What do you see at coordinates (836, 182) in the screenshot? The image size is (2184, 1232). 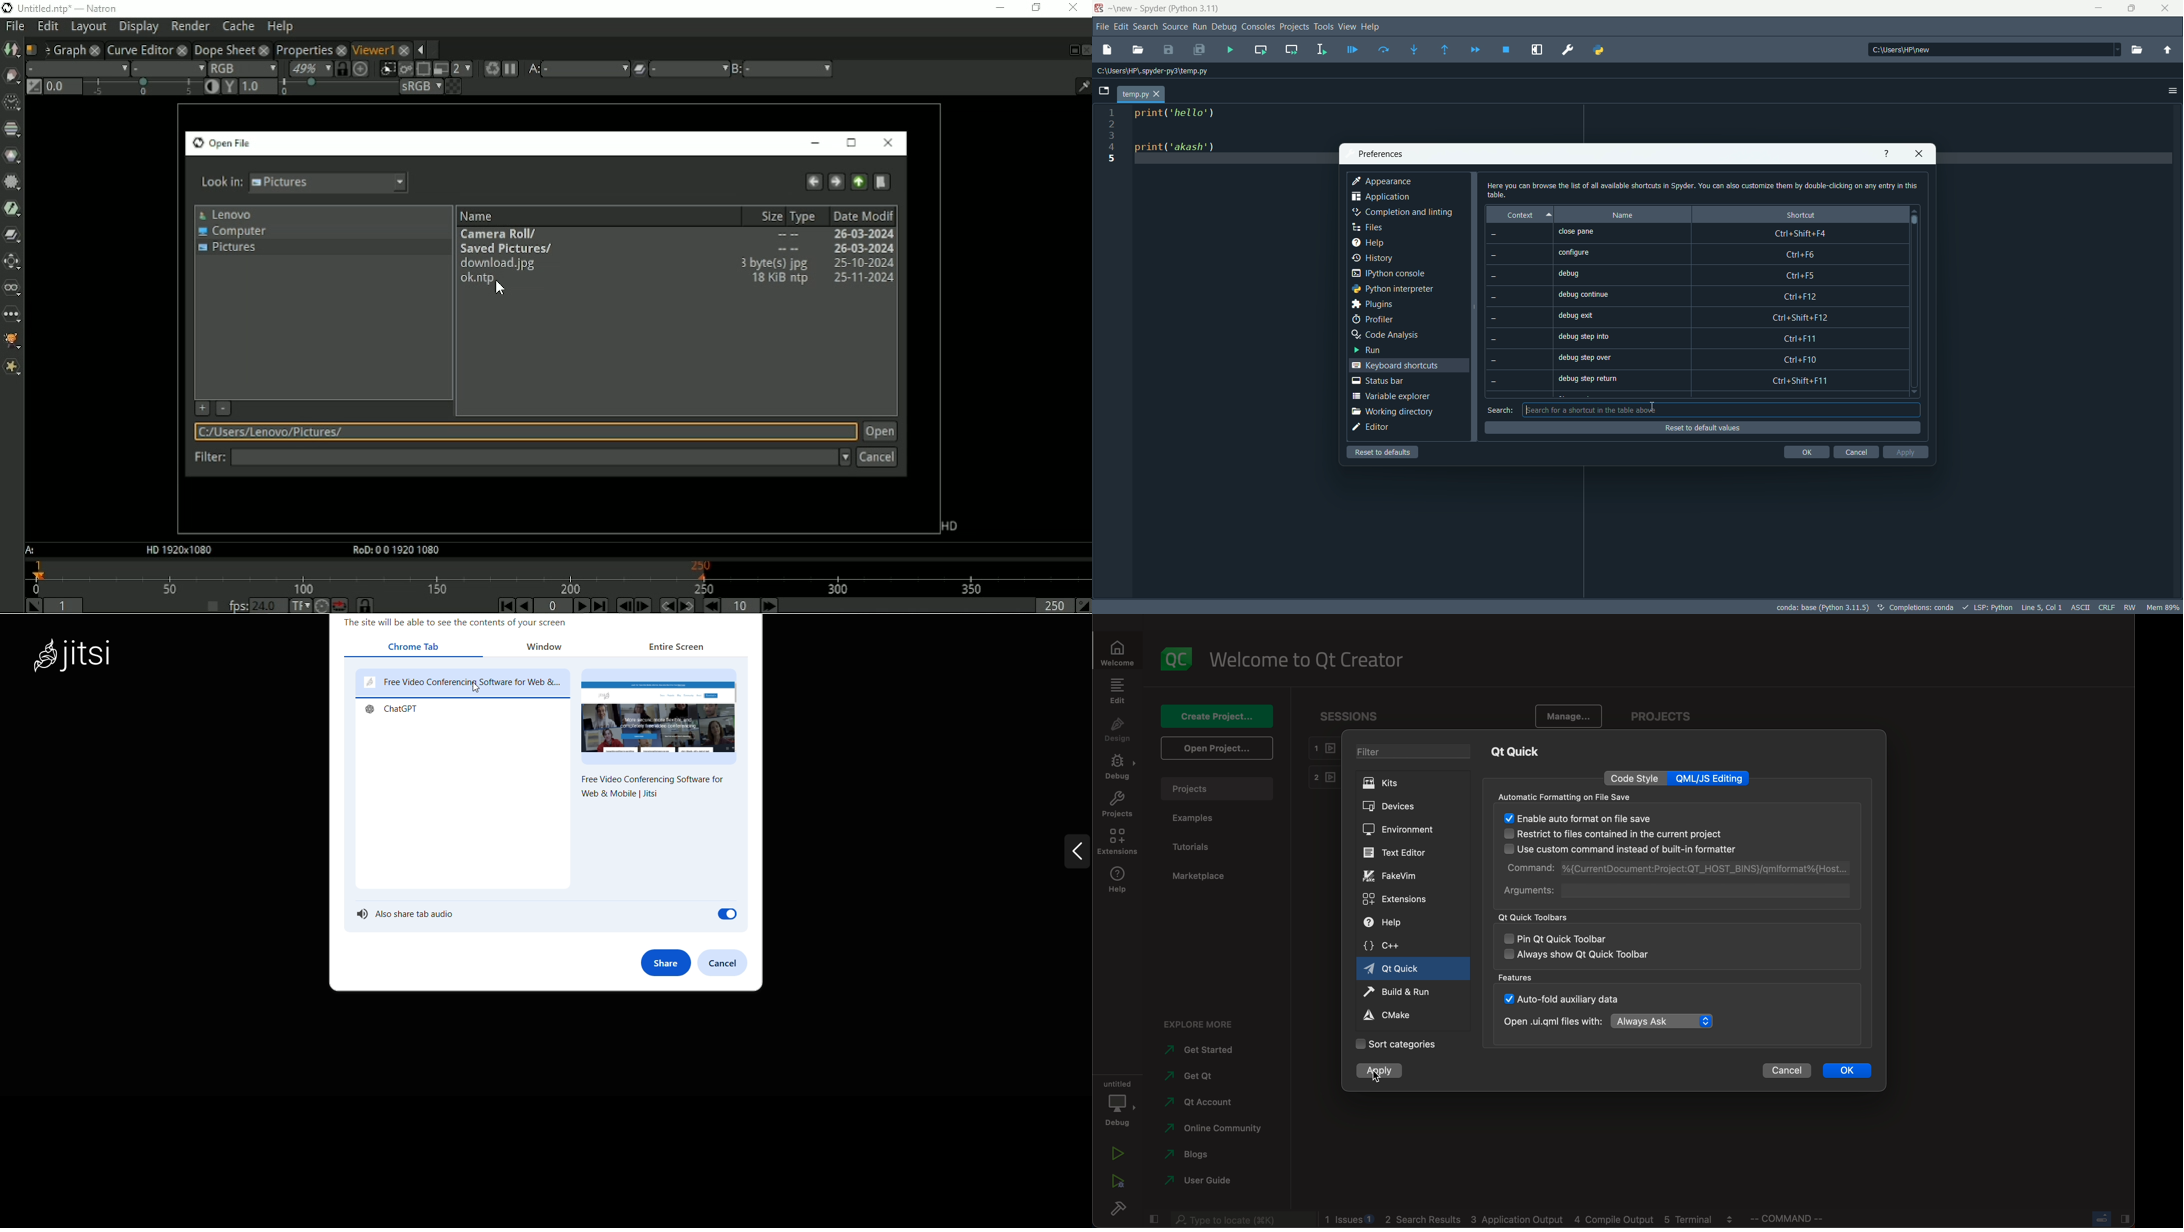 I see `Go forward` at bounding box center [836, 182].